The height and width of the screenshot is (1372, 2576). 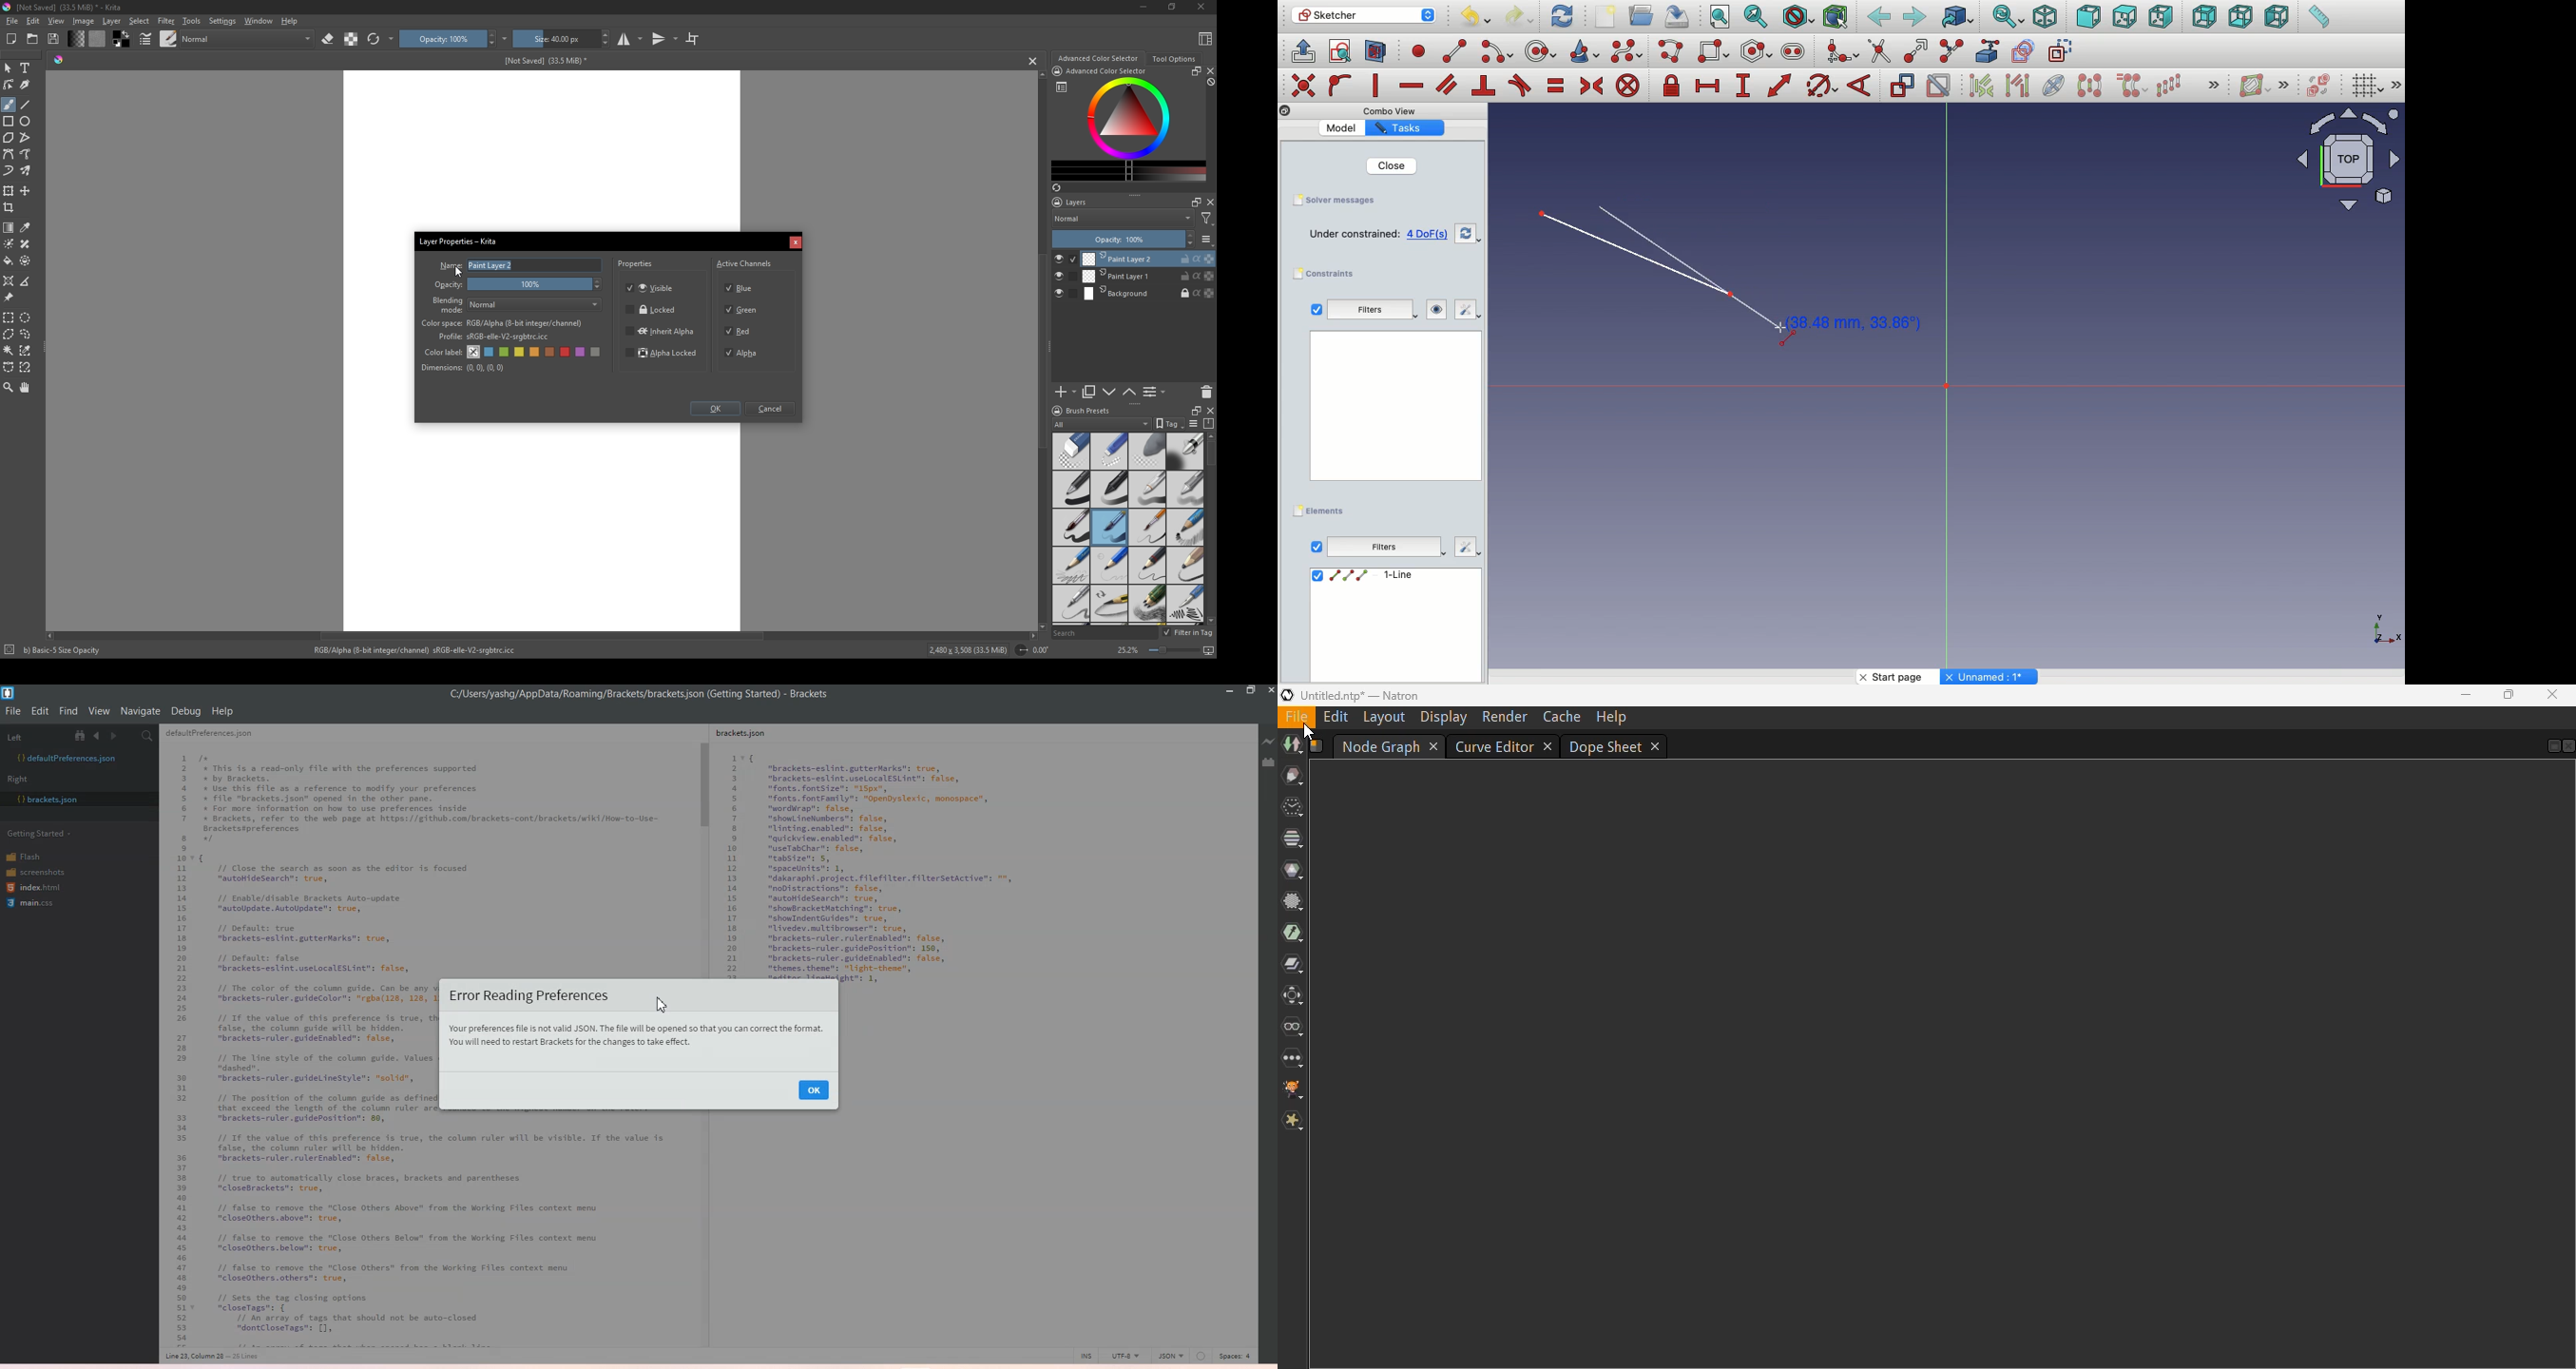 What do you see at coordinates (9, 122) in the screenshot?
I see `rectangle` at bounding box center [9, 122].